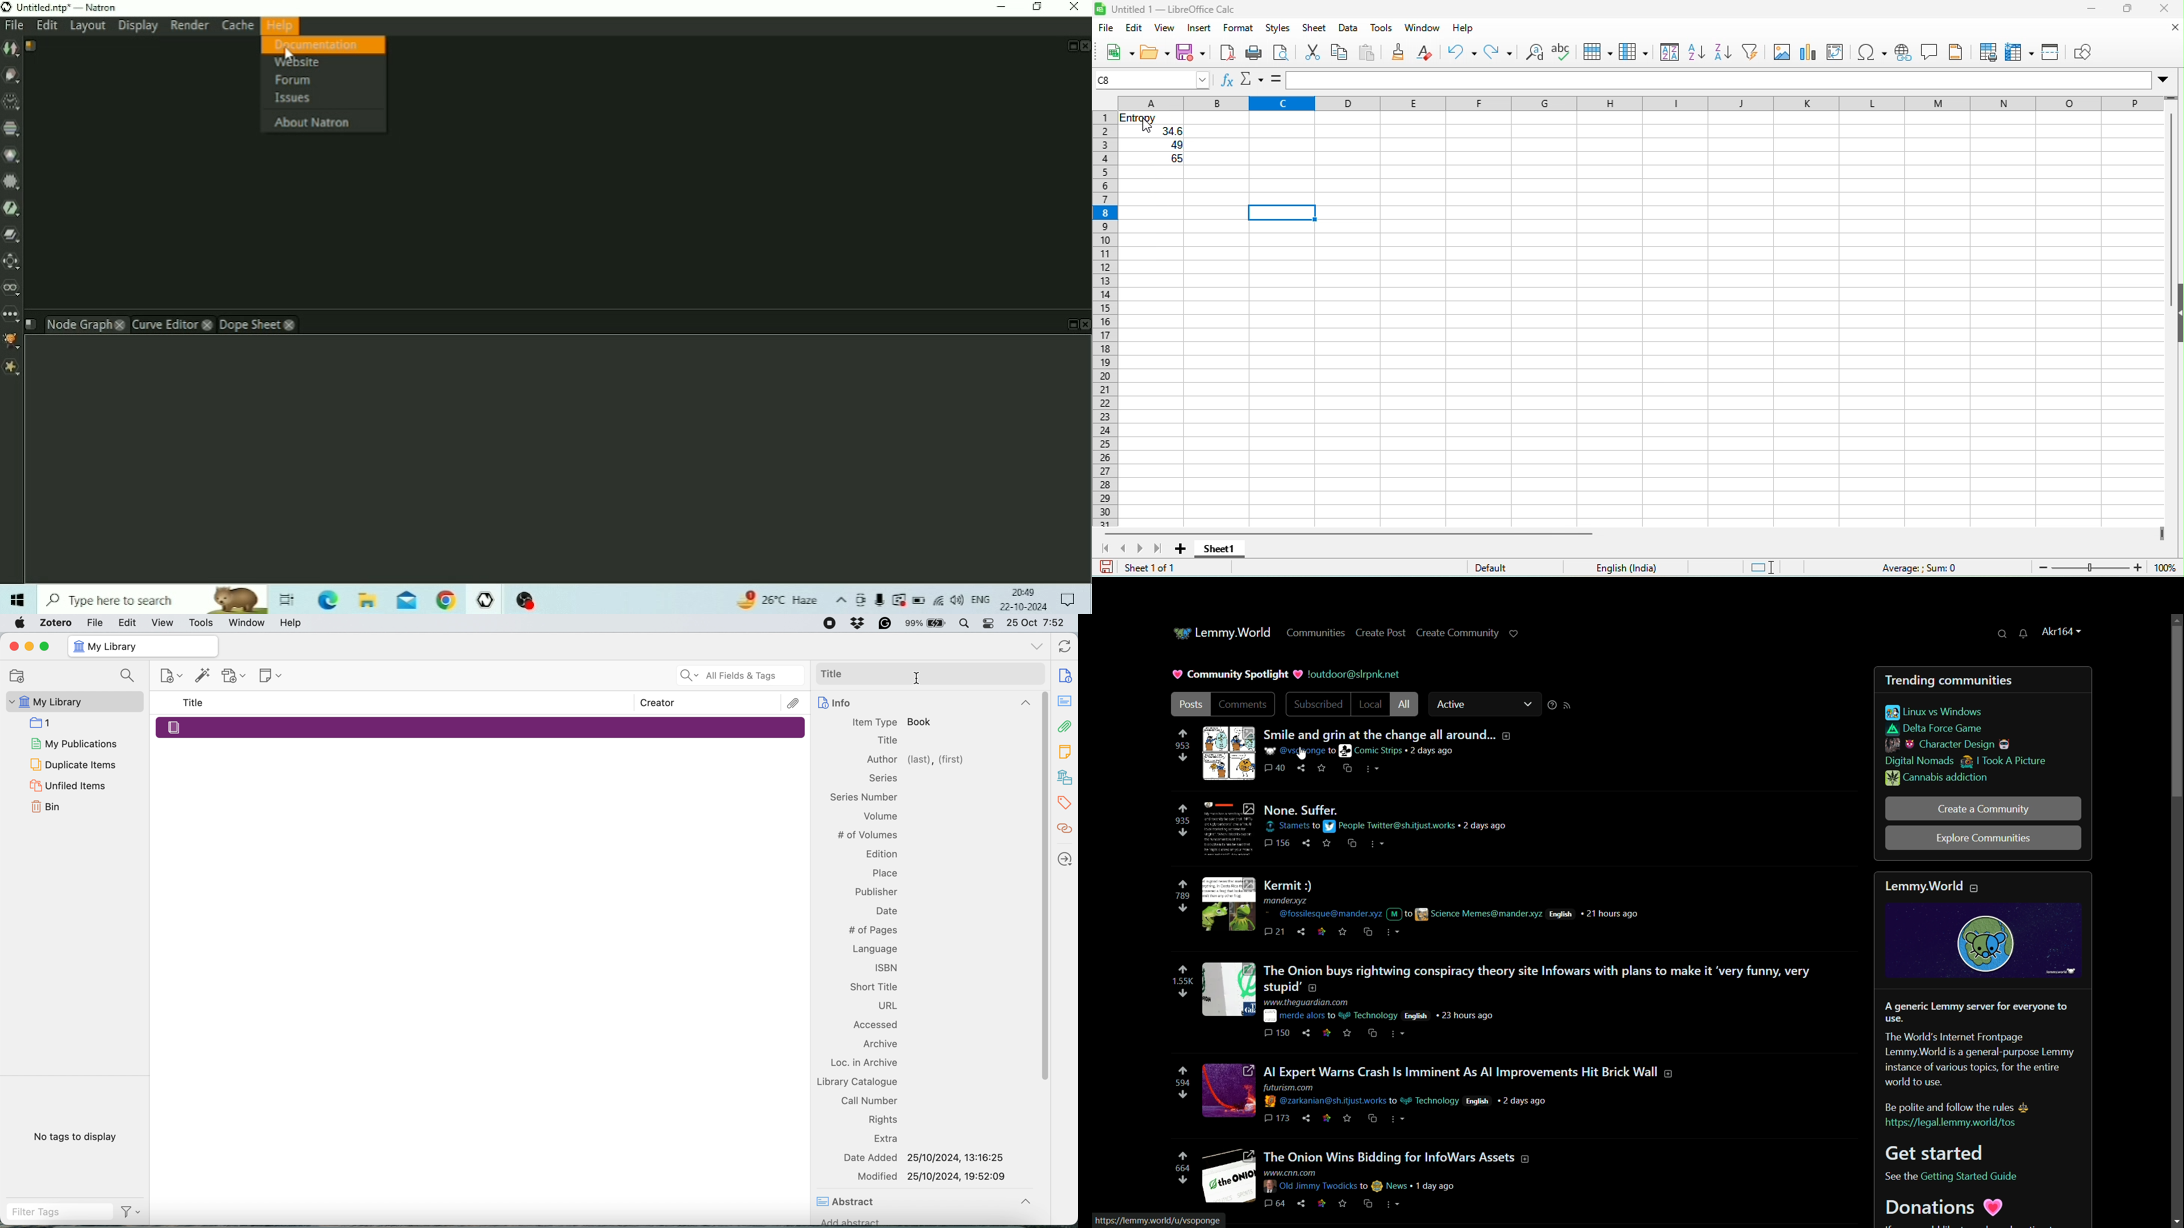 The width and height of the screenshot is (2184, 1232). What do you see at coordinates (1988, 53) in the screenshot?
I see `print area` at bounding box center [1988, 53].